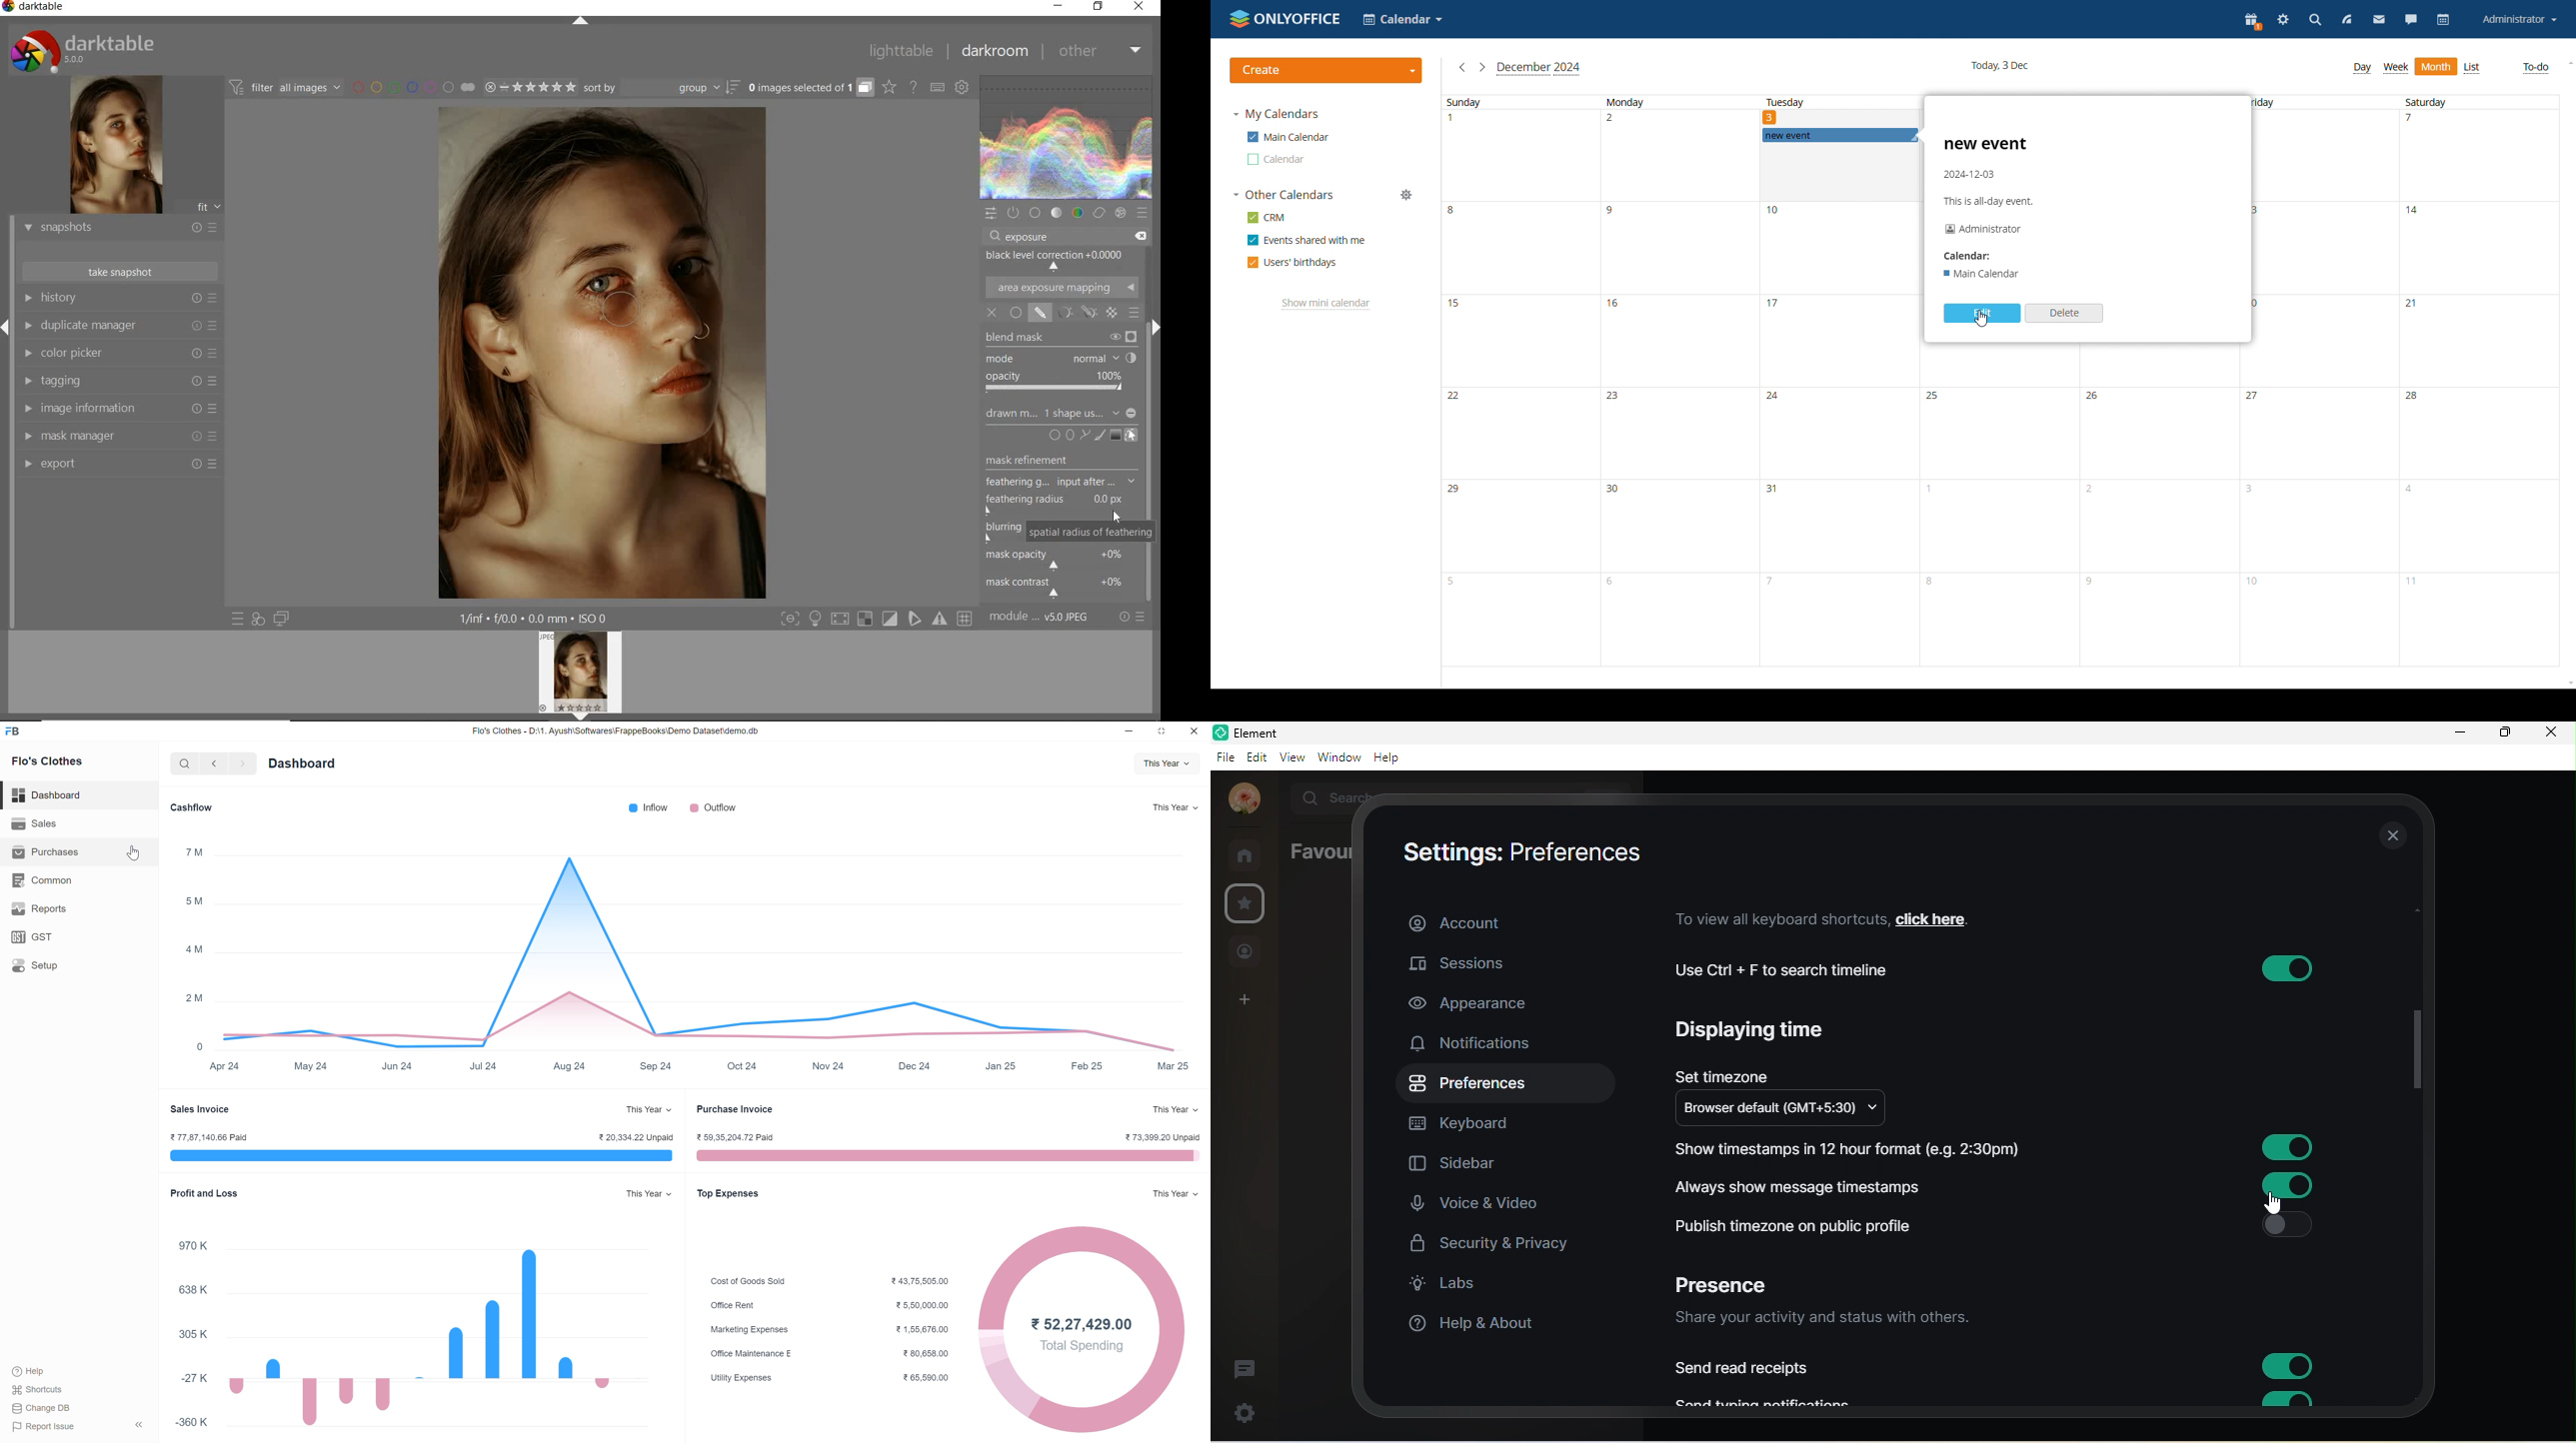  What do you see at coordinates (1516, 381) in the screenshot?
I see `sunday` at bounding box center [1516, 381].